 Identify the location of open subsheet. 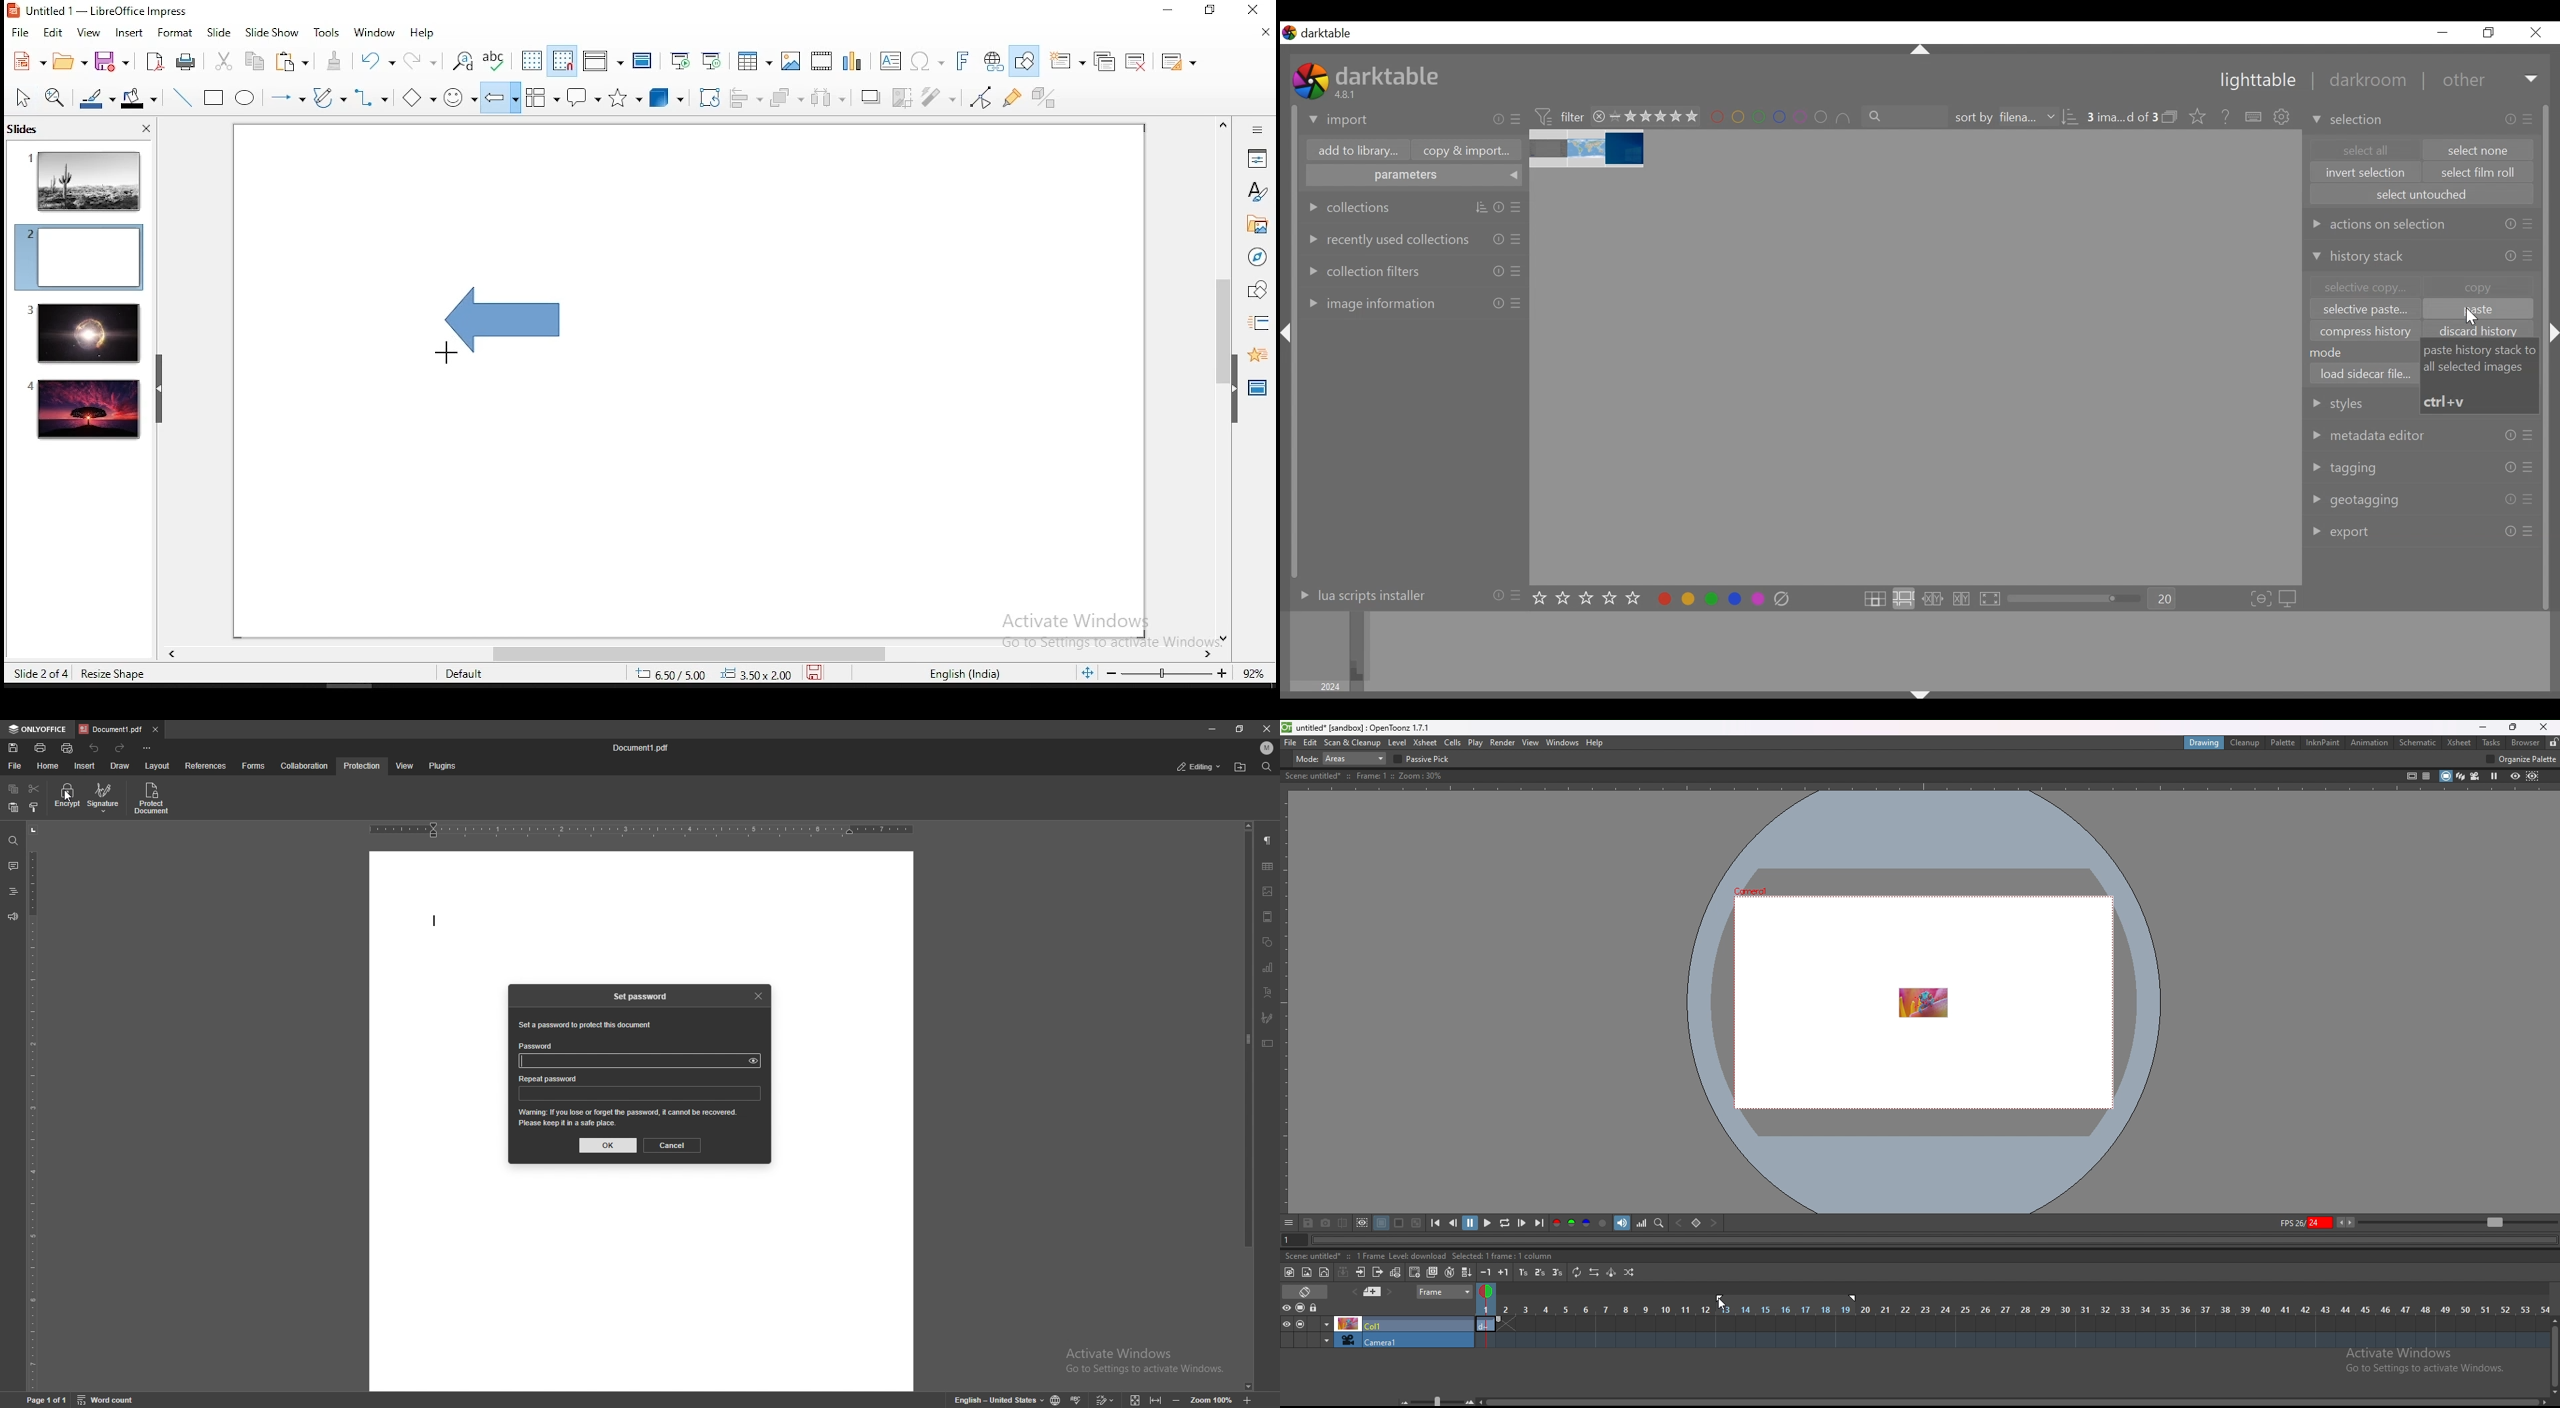
(1361, 1273).